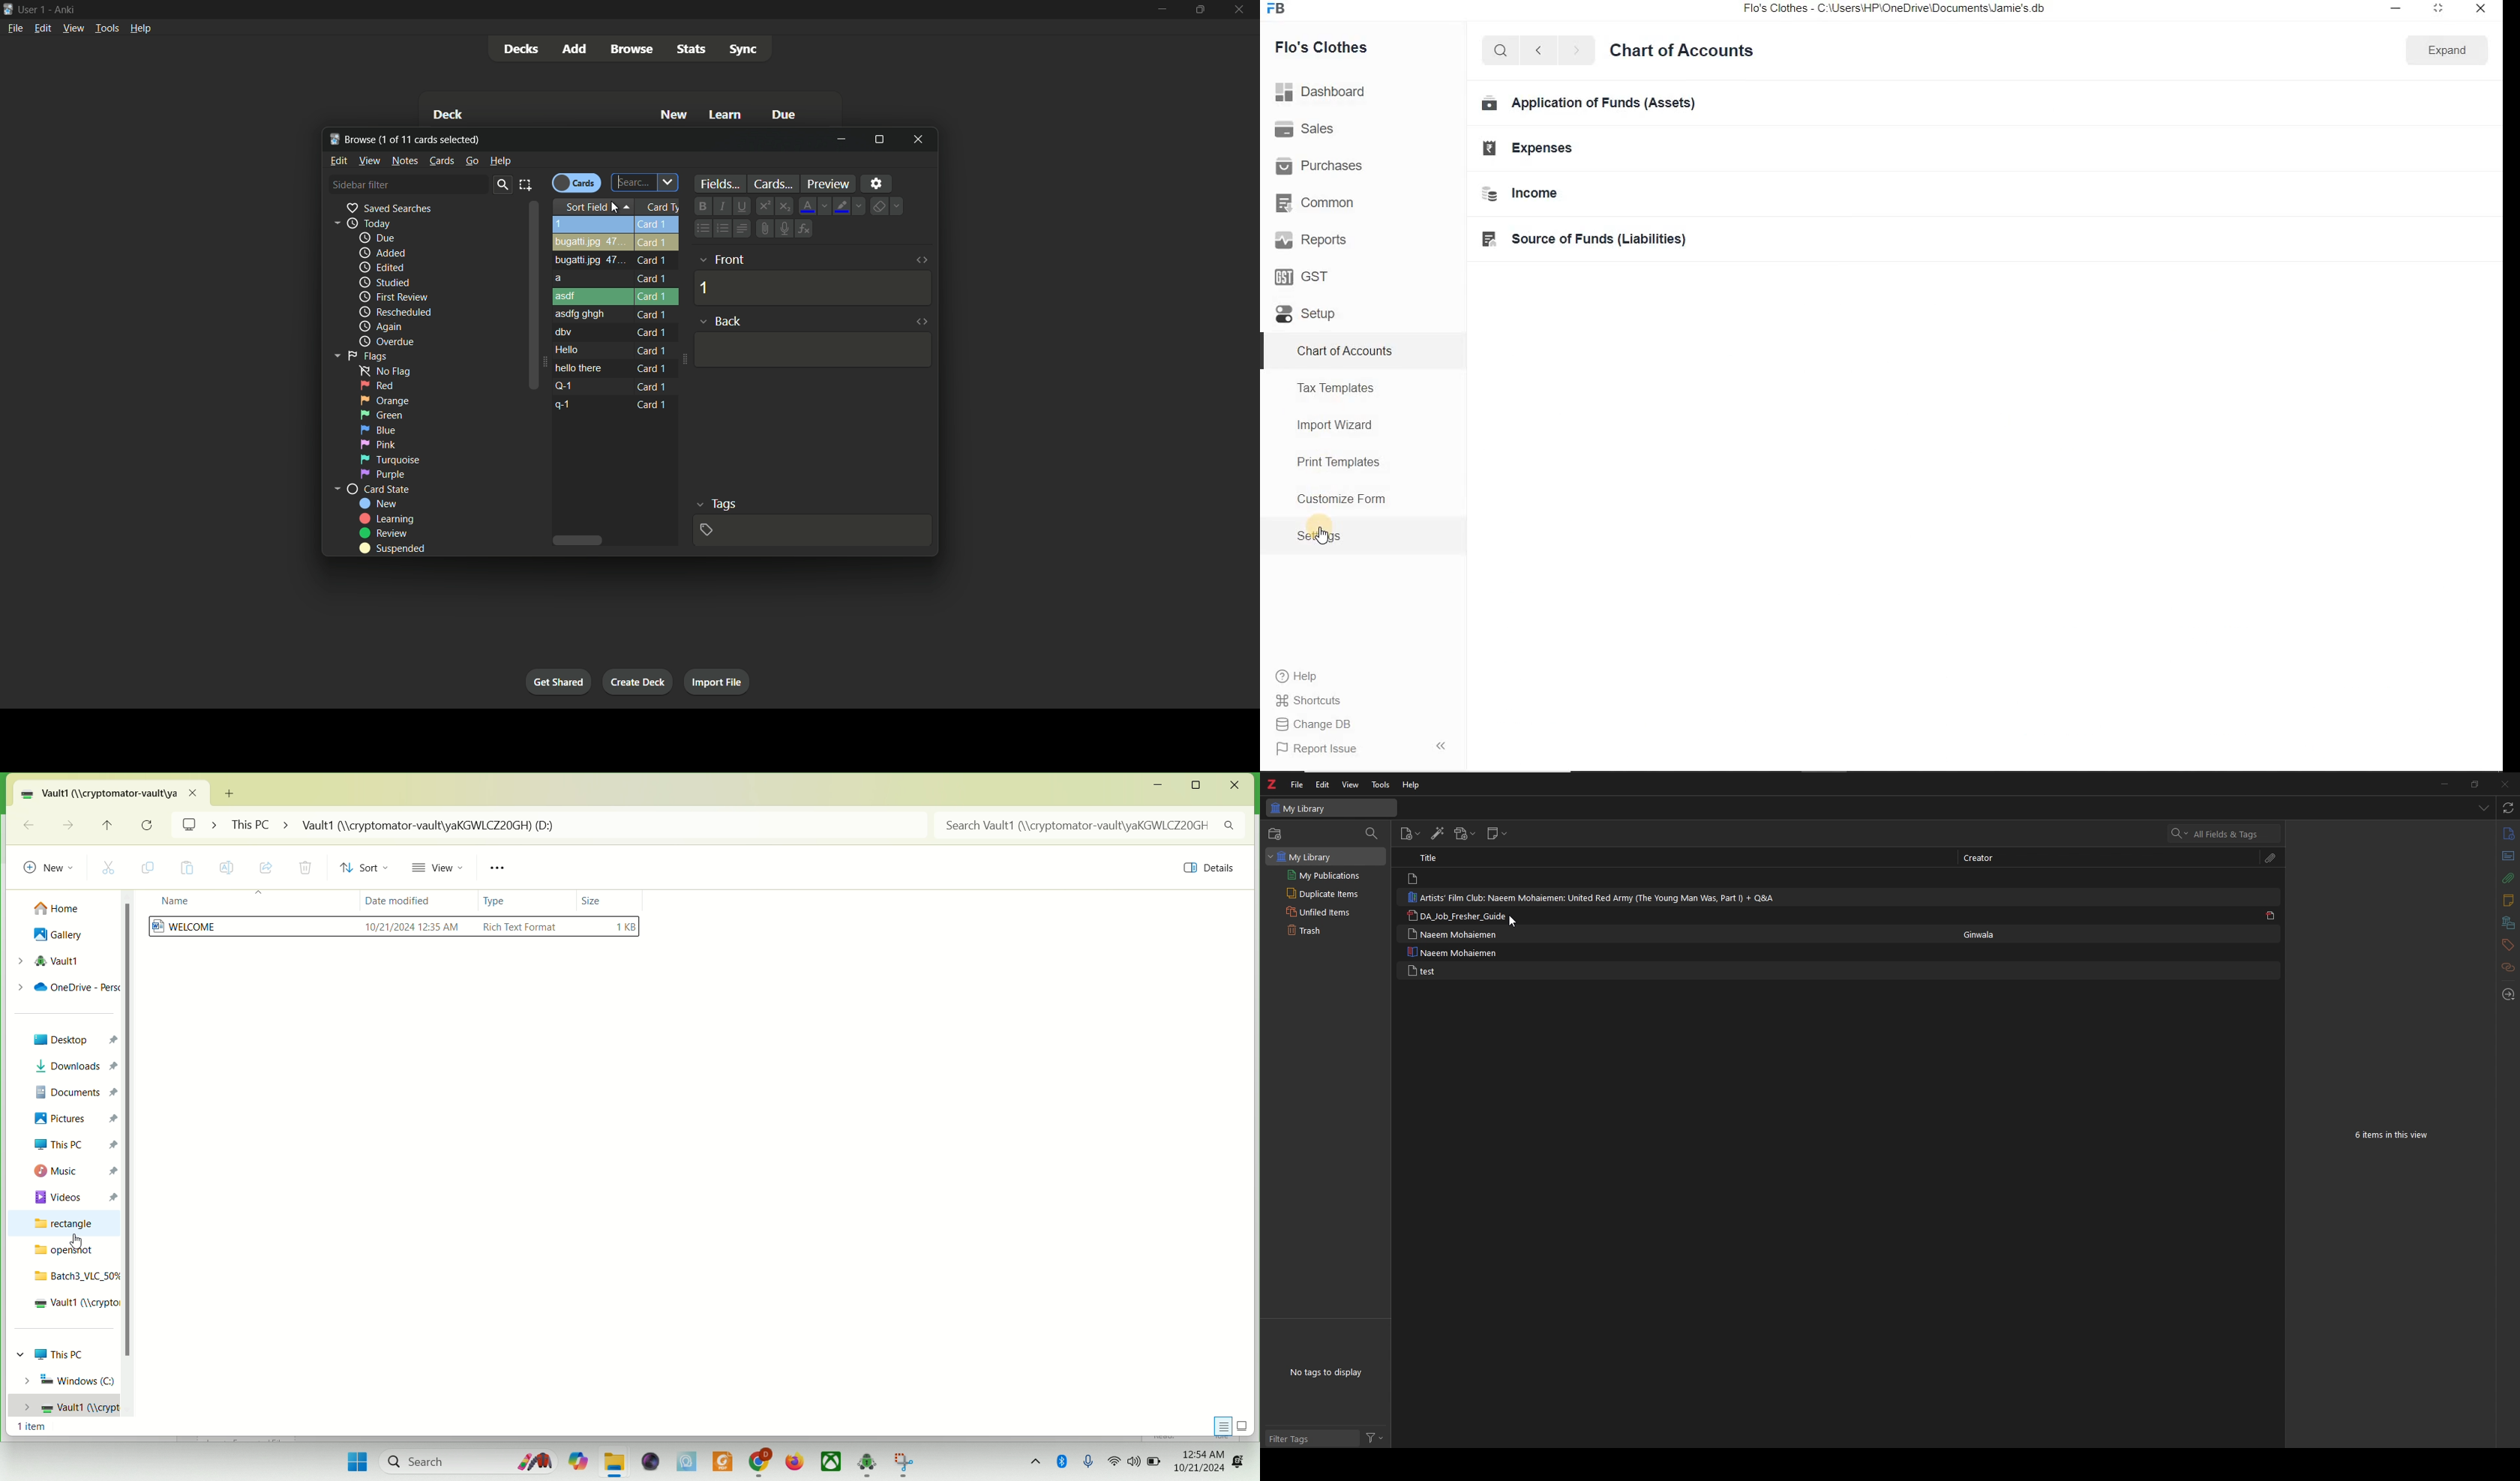 The width and height of the screenshot is (2520, 1484). I want to click on note, so click(1467, 970).